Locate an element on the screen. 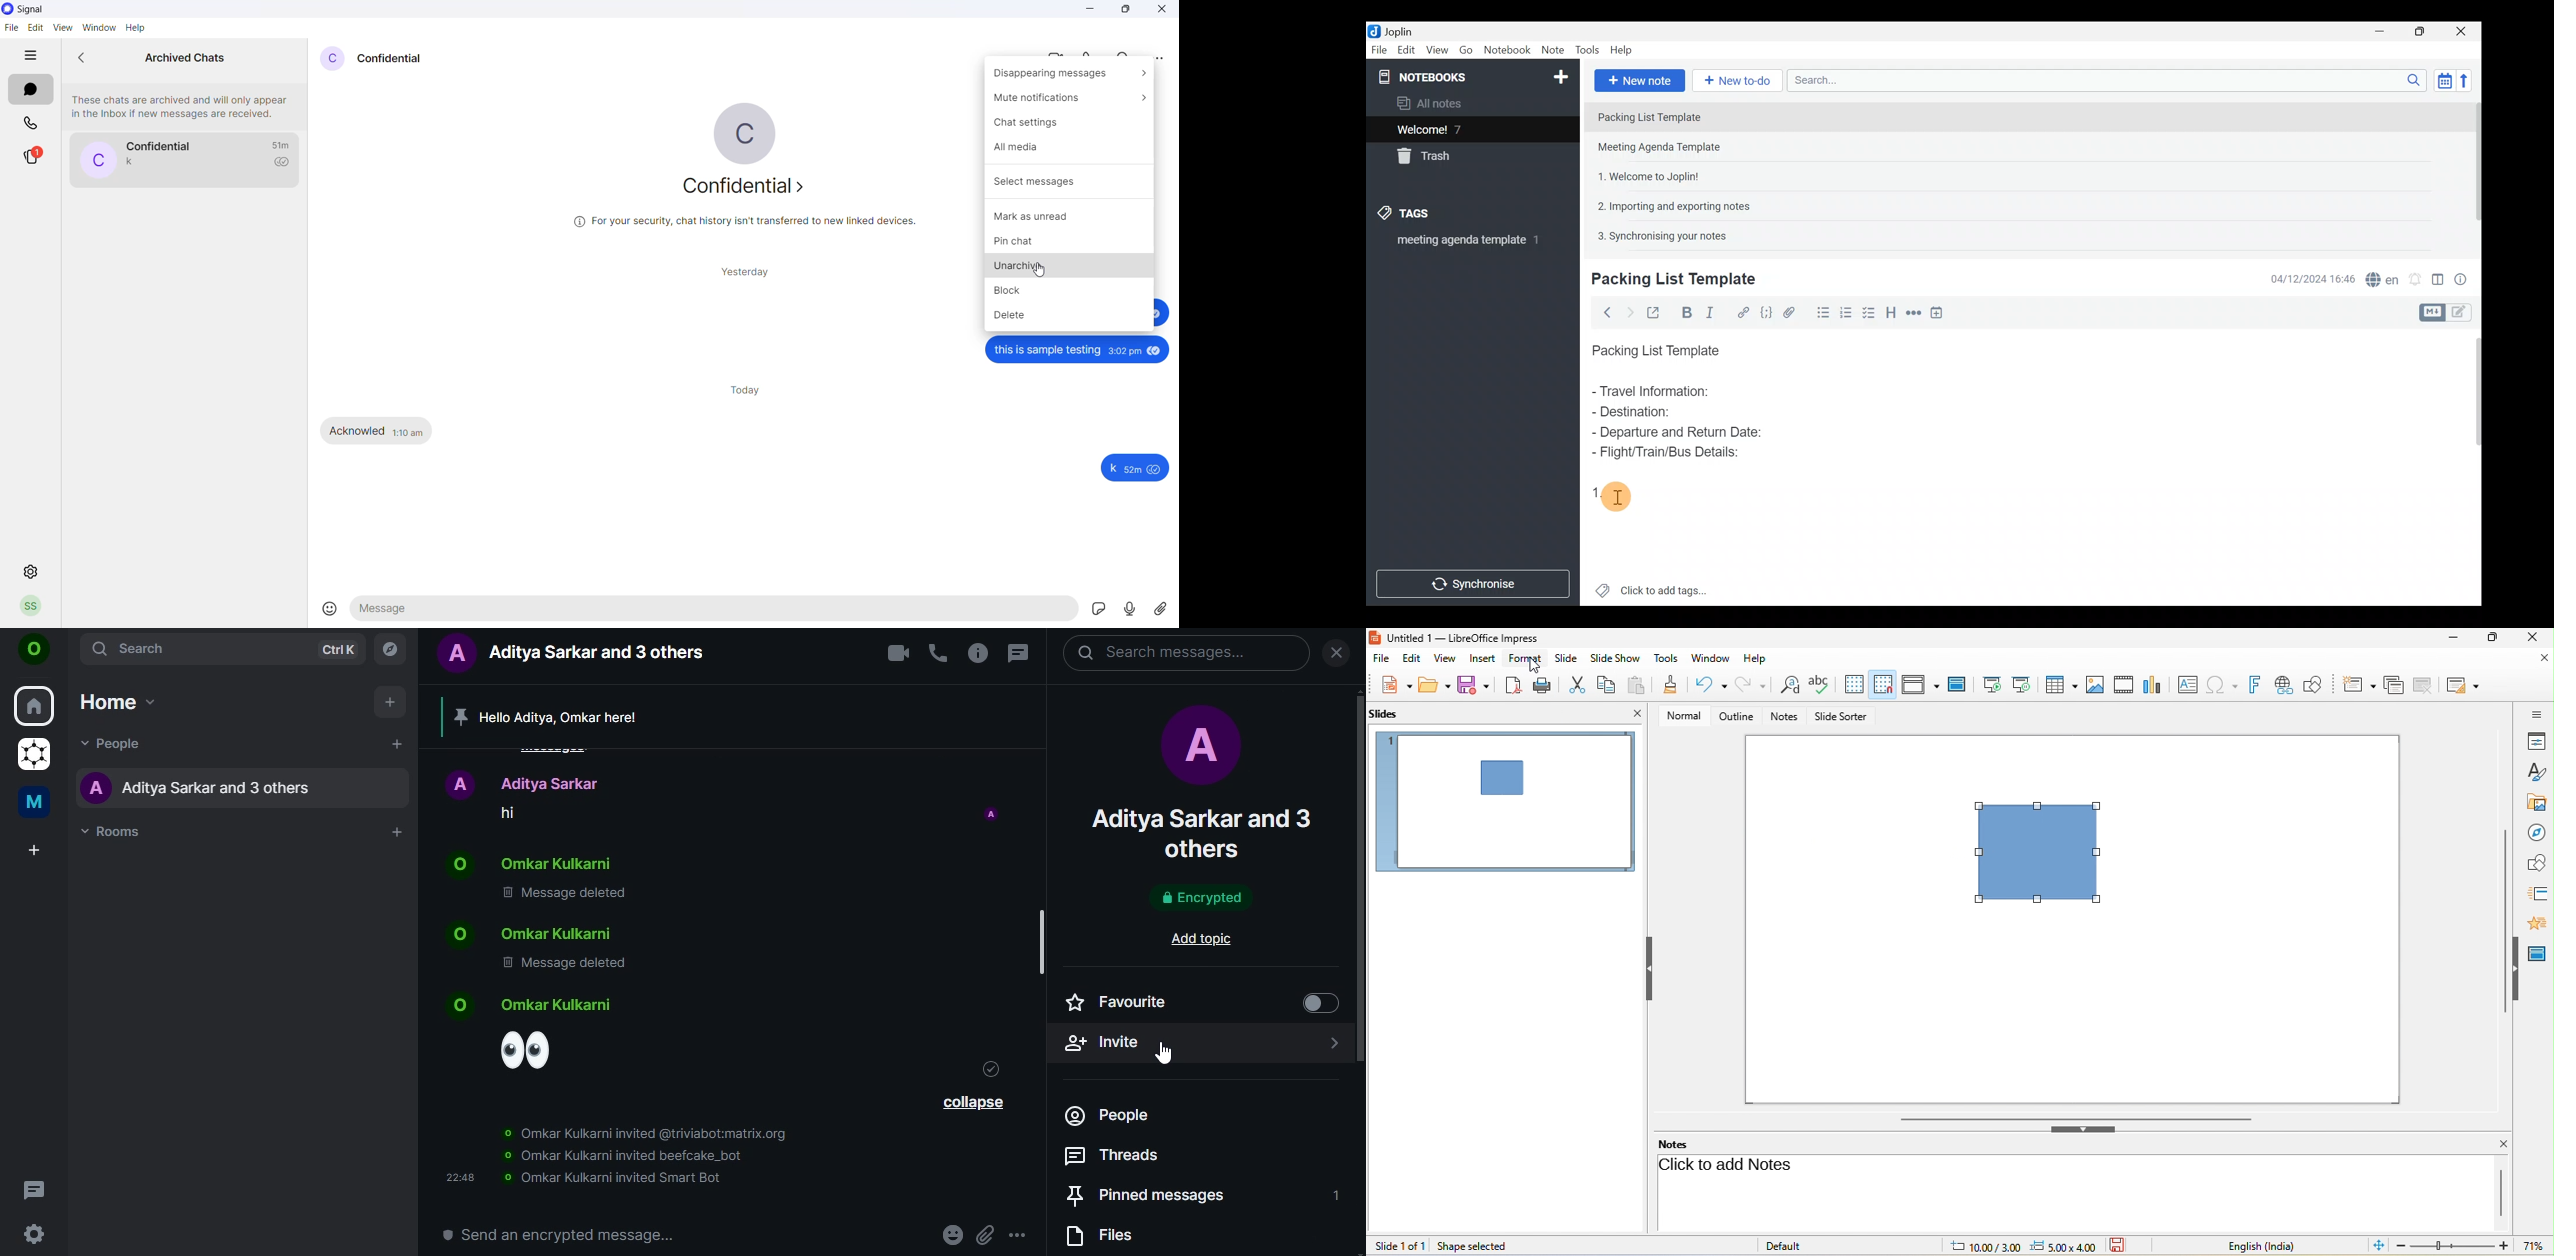 This screenshot has width=2576, height=1260. Scroll bar is located at coordinates (2472, 466).